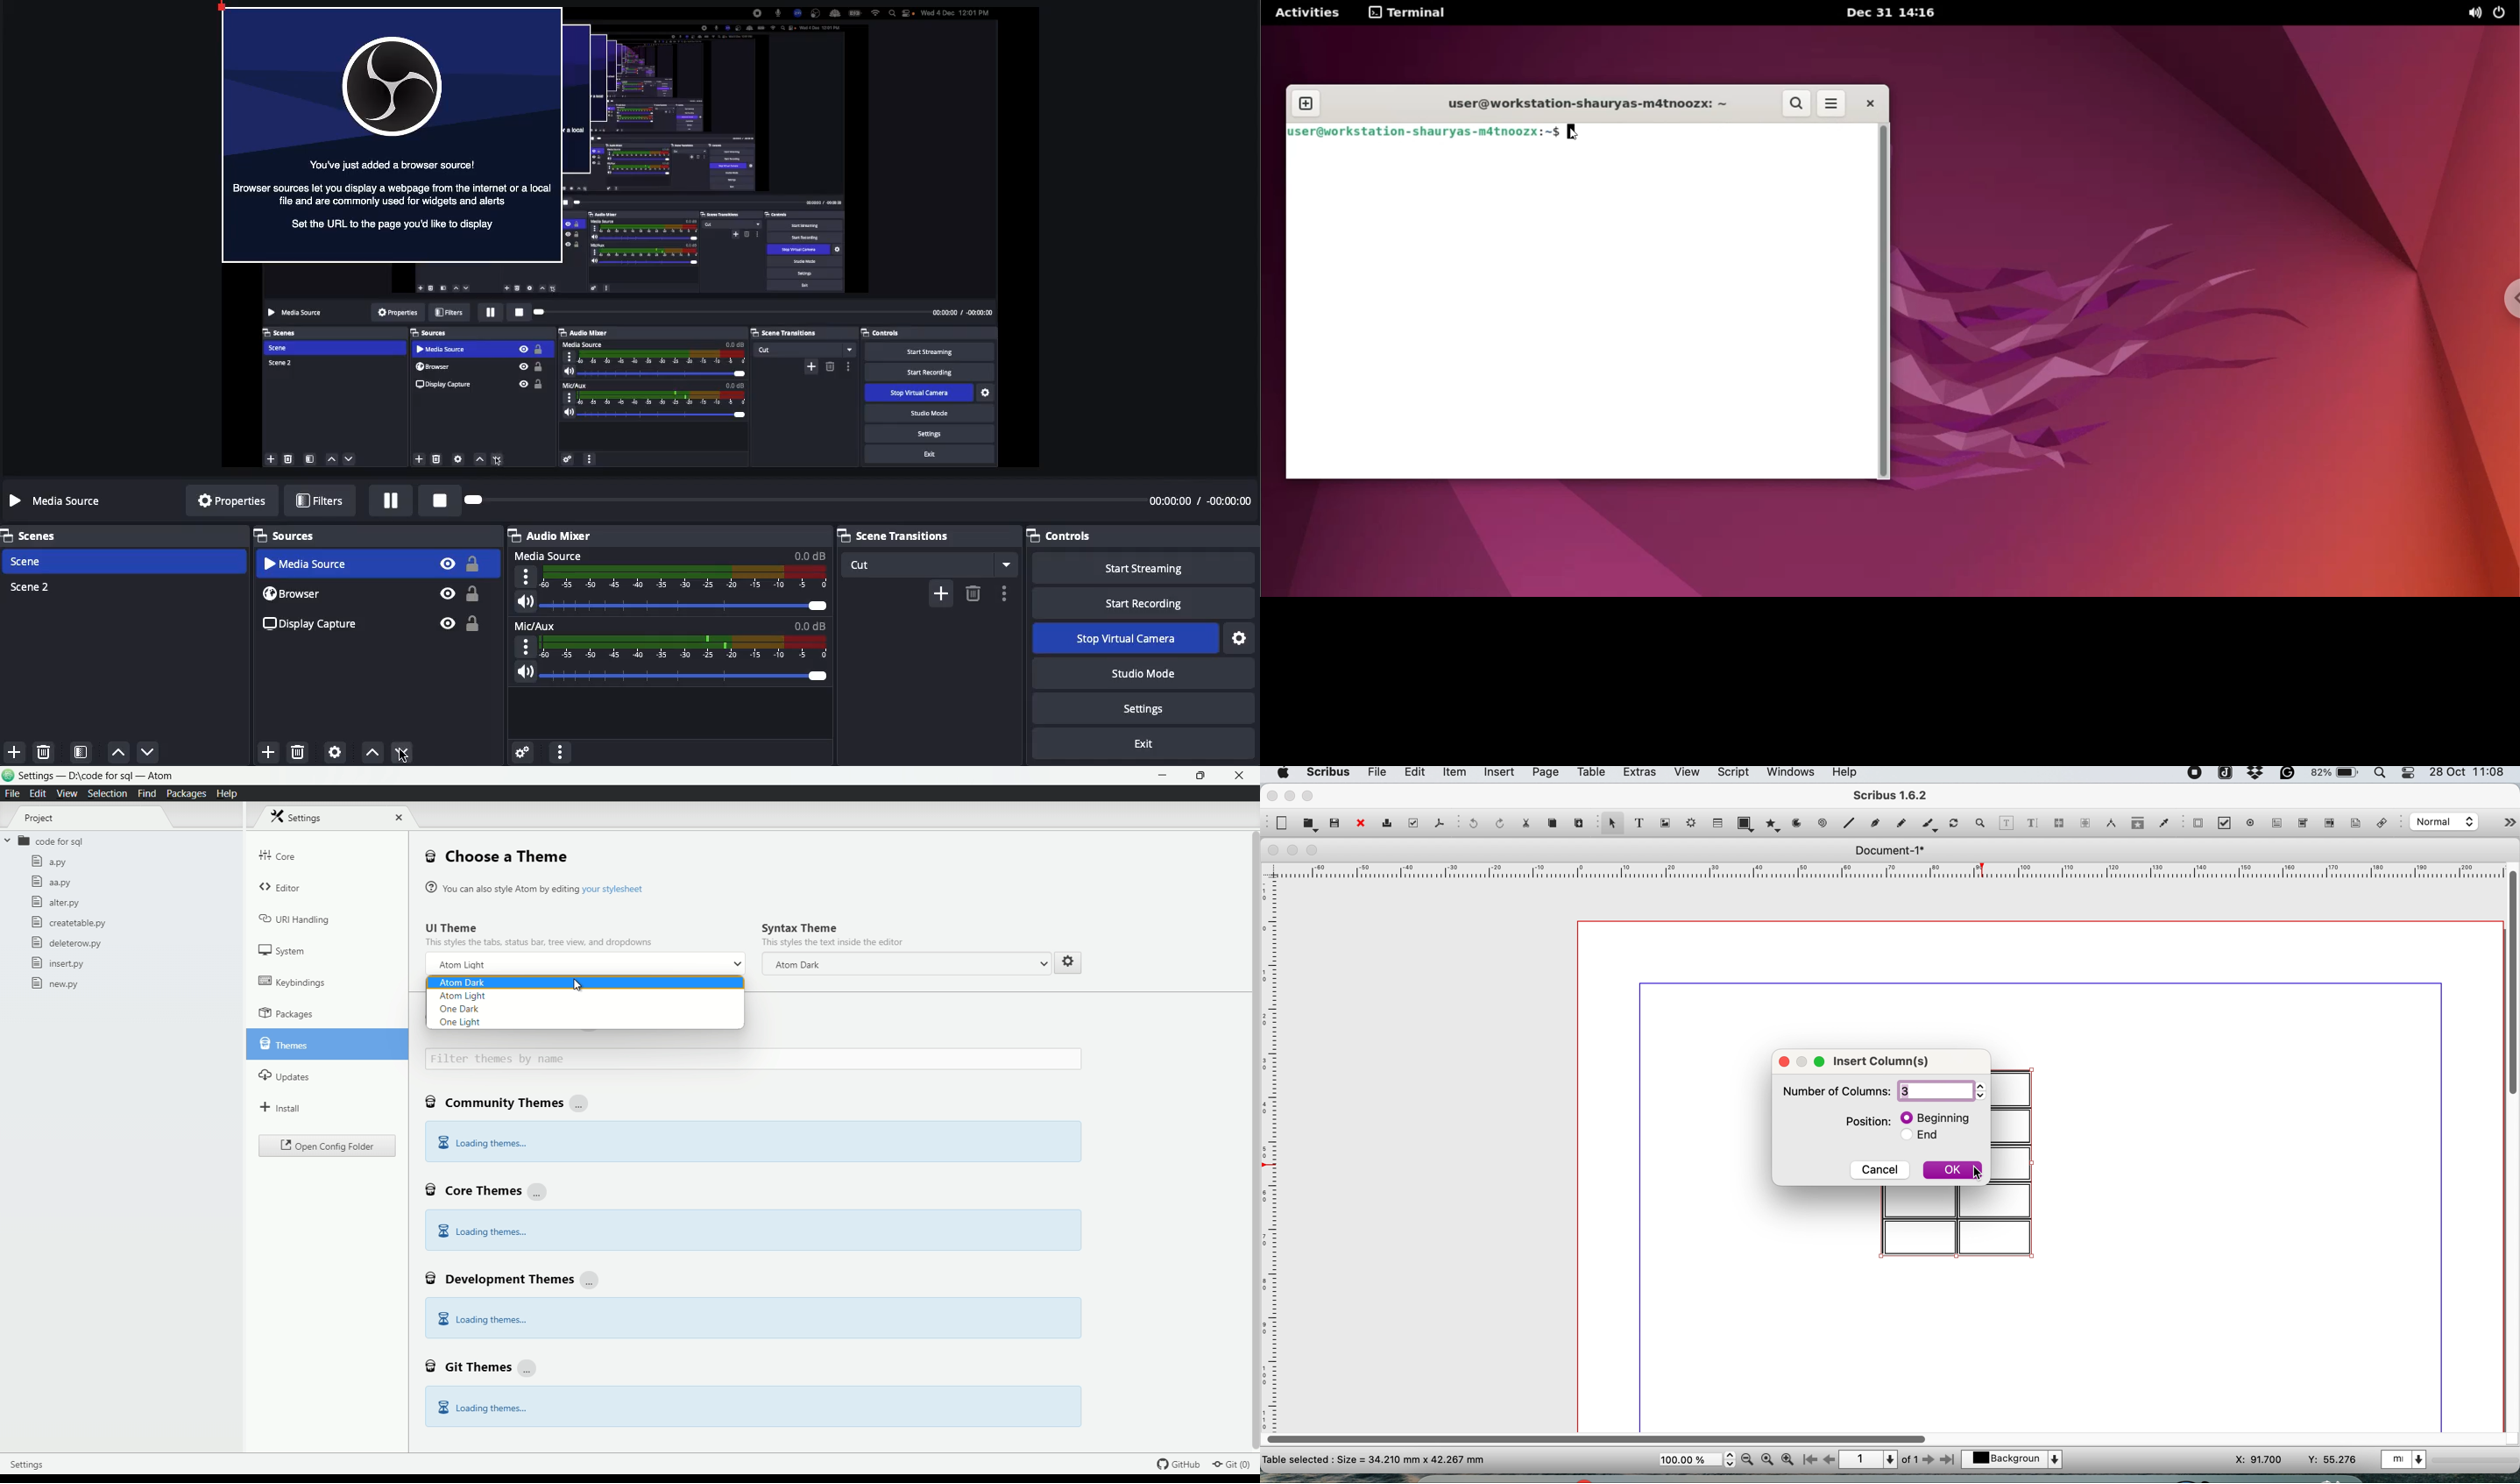 This screenshot has width=2520, height=1484. Describe the element at coordinates (1867, 106) in the screenshot. I see `close` at that location.